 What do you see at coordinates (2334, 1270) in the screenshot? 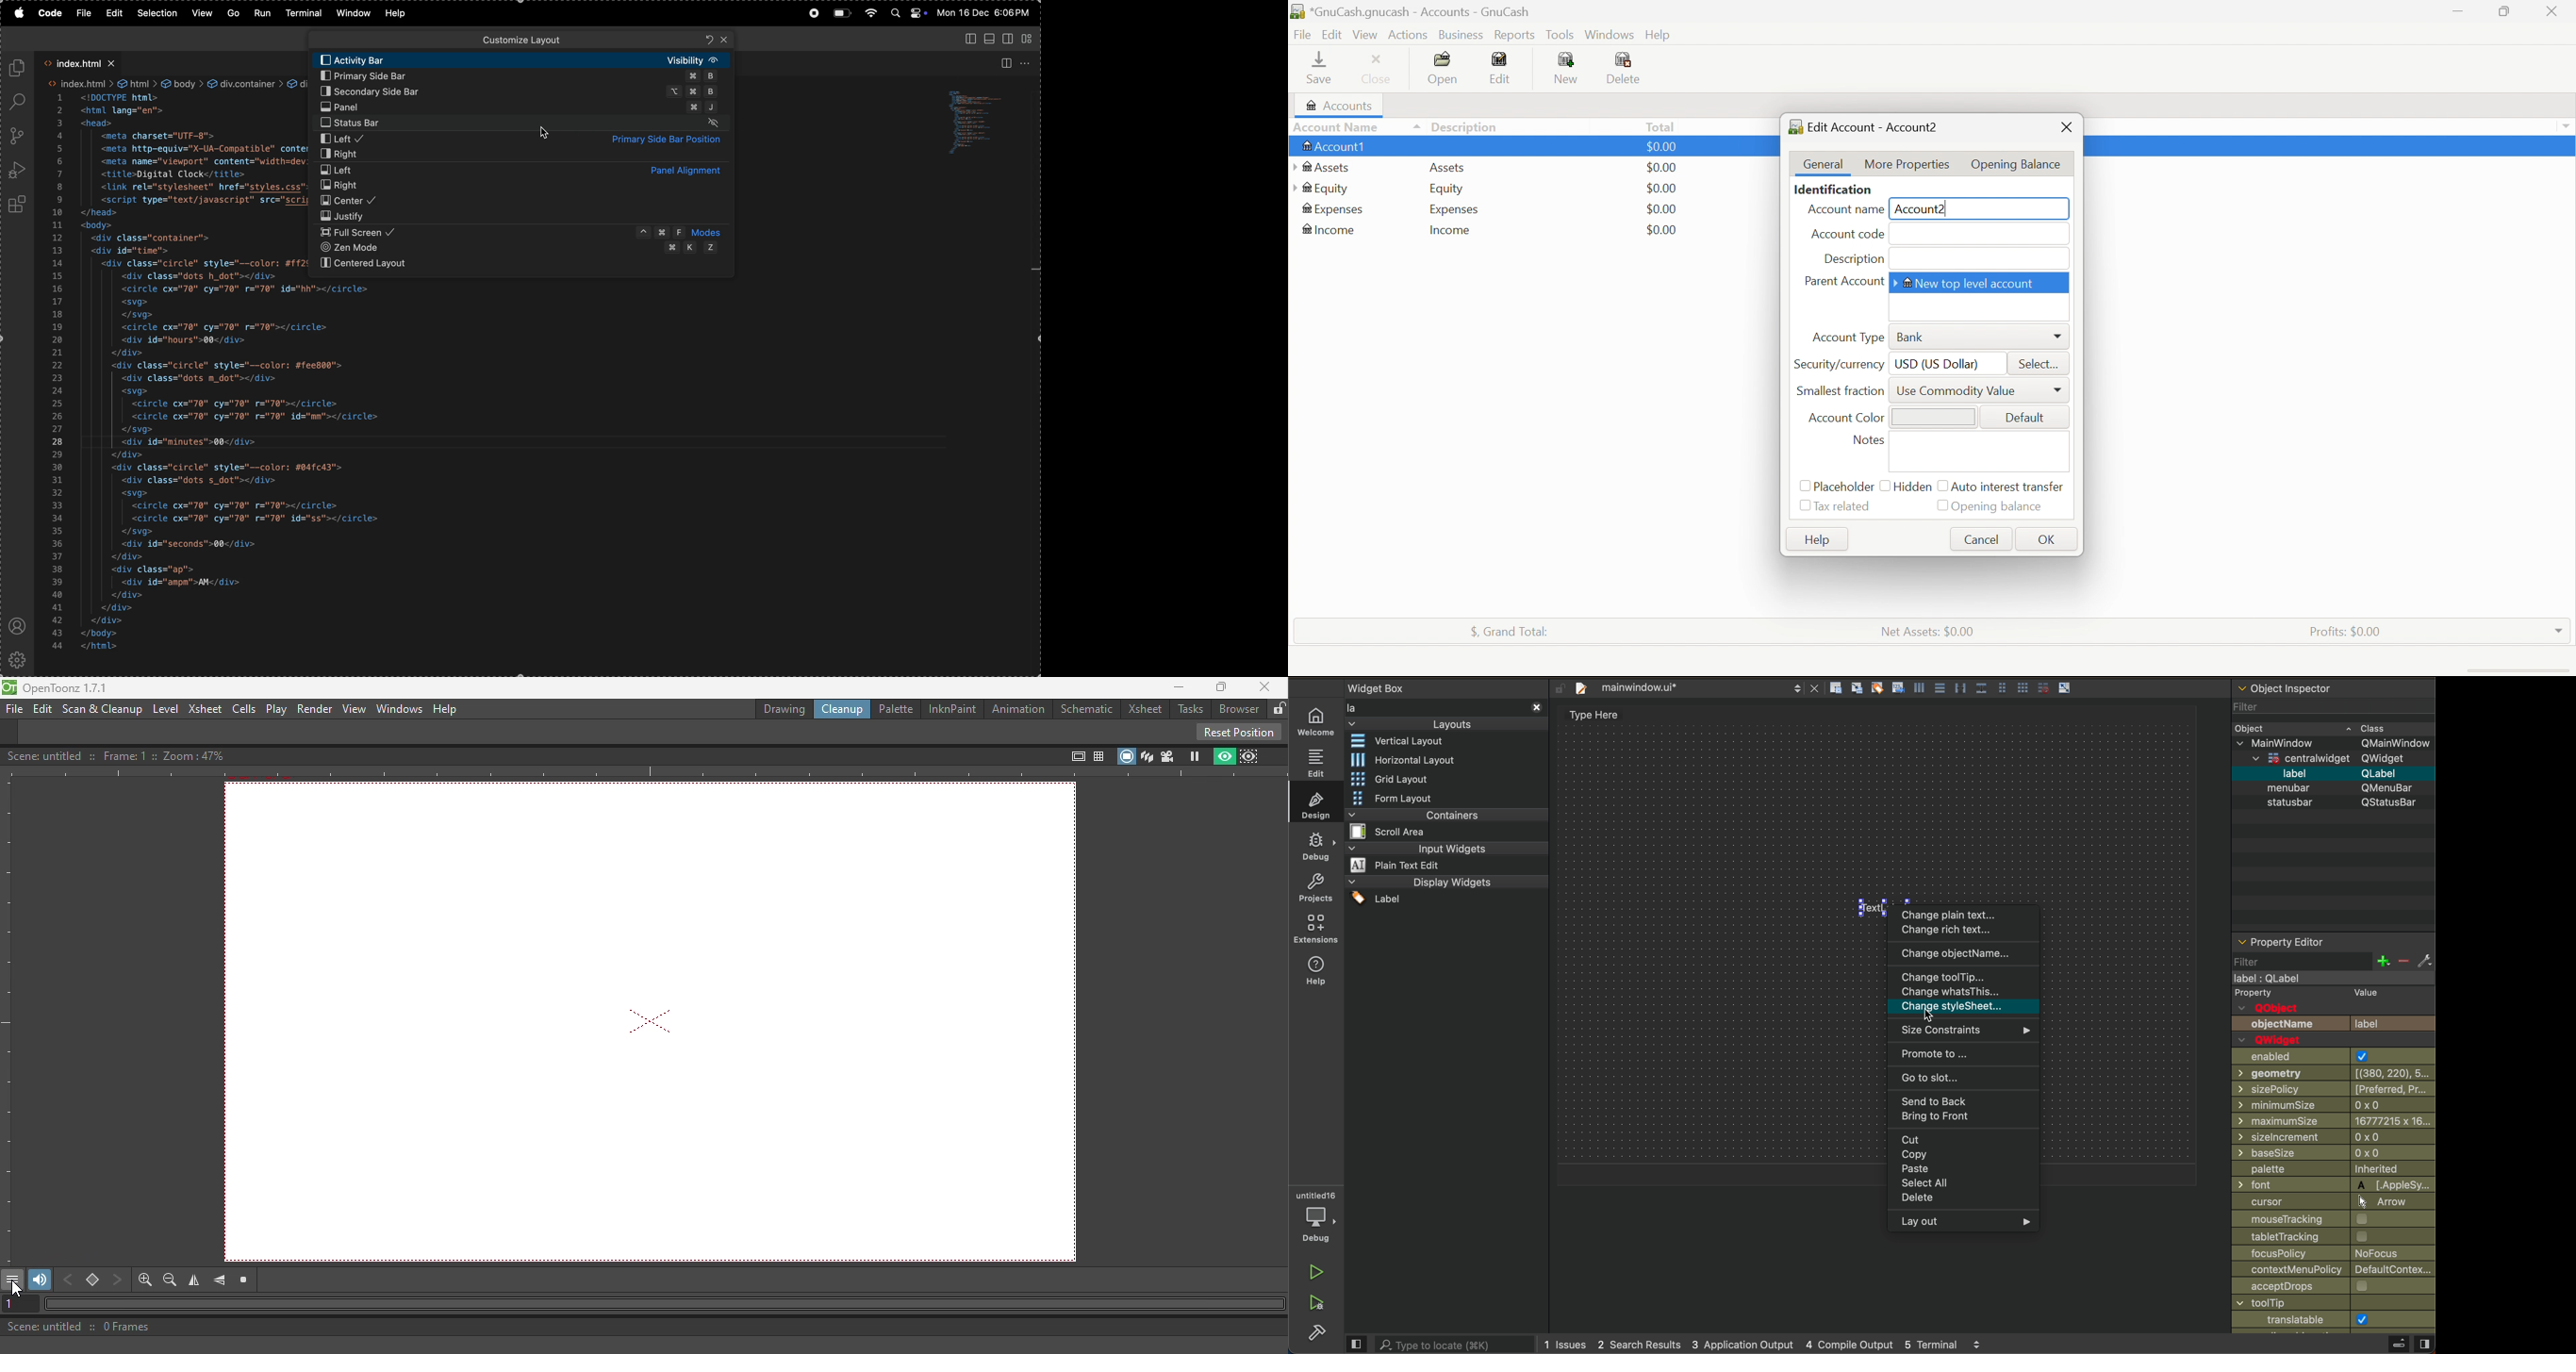
I see `contextMenuPlicy` at bounding box center [2334, 1270].